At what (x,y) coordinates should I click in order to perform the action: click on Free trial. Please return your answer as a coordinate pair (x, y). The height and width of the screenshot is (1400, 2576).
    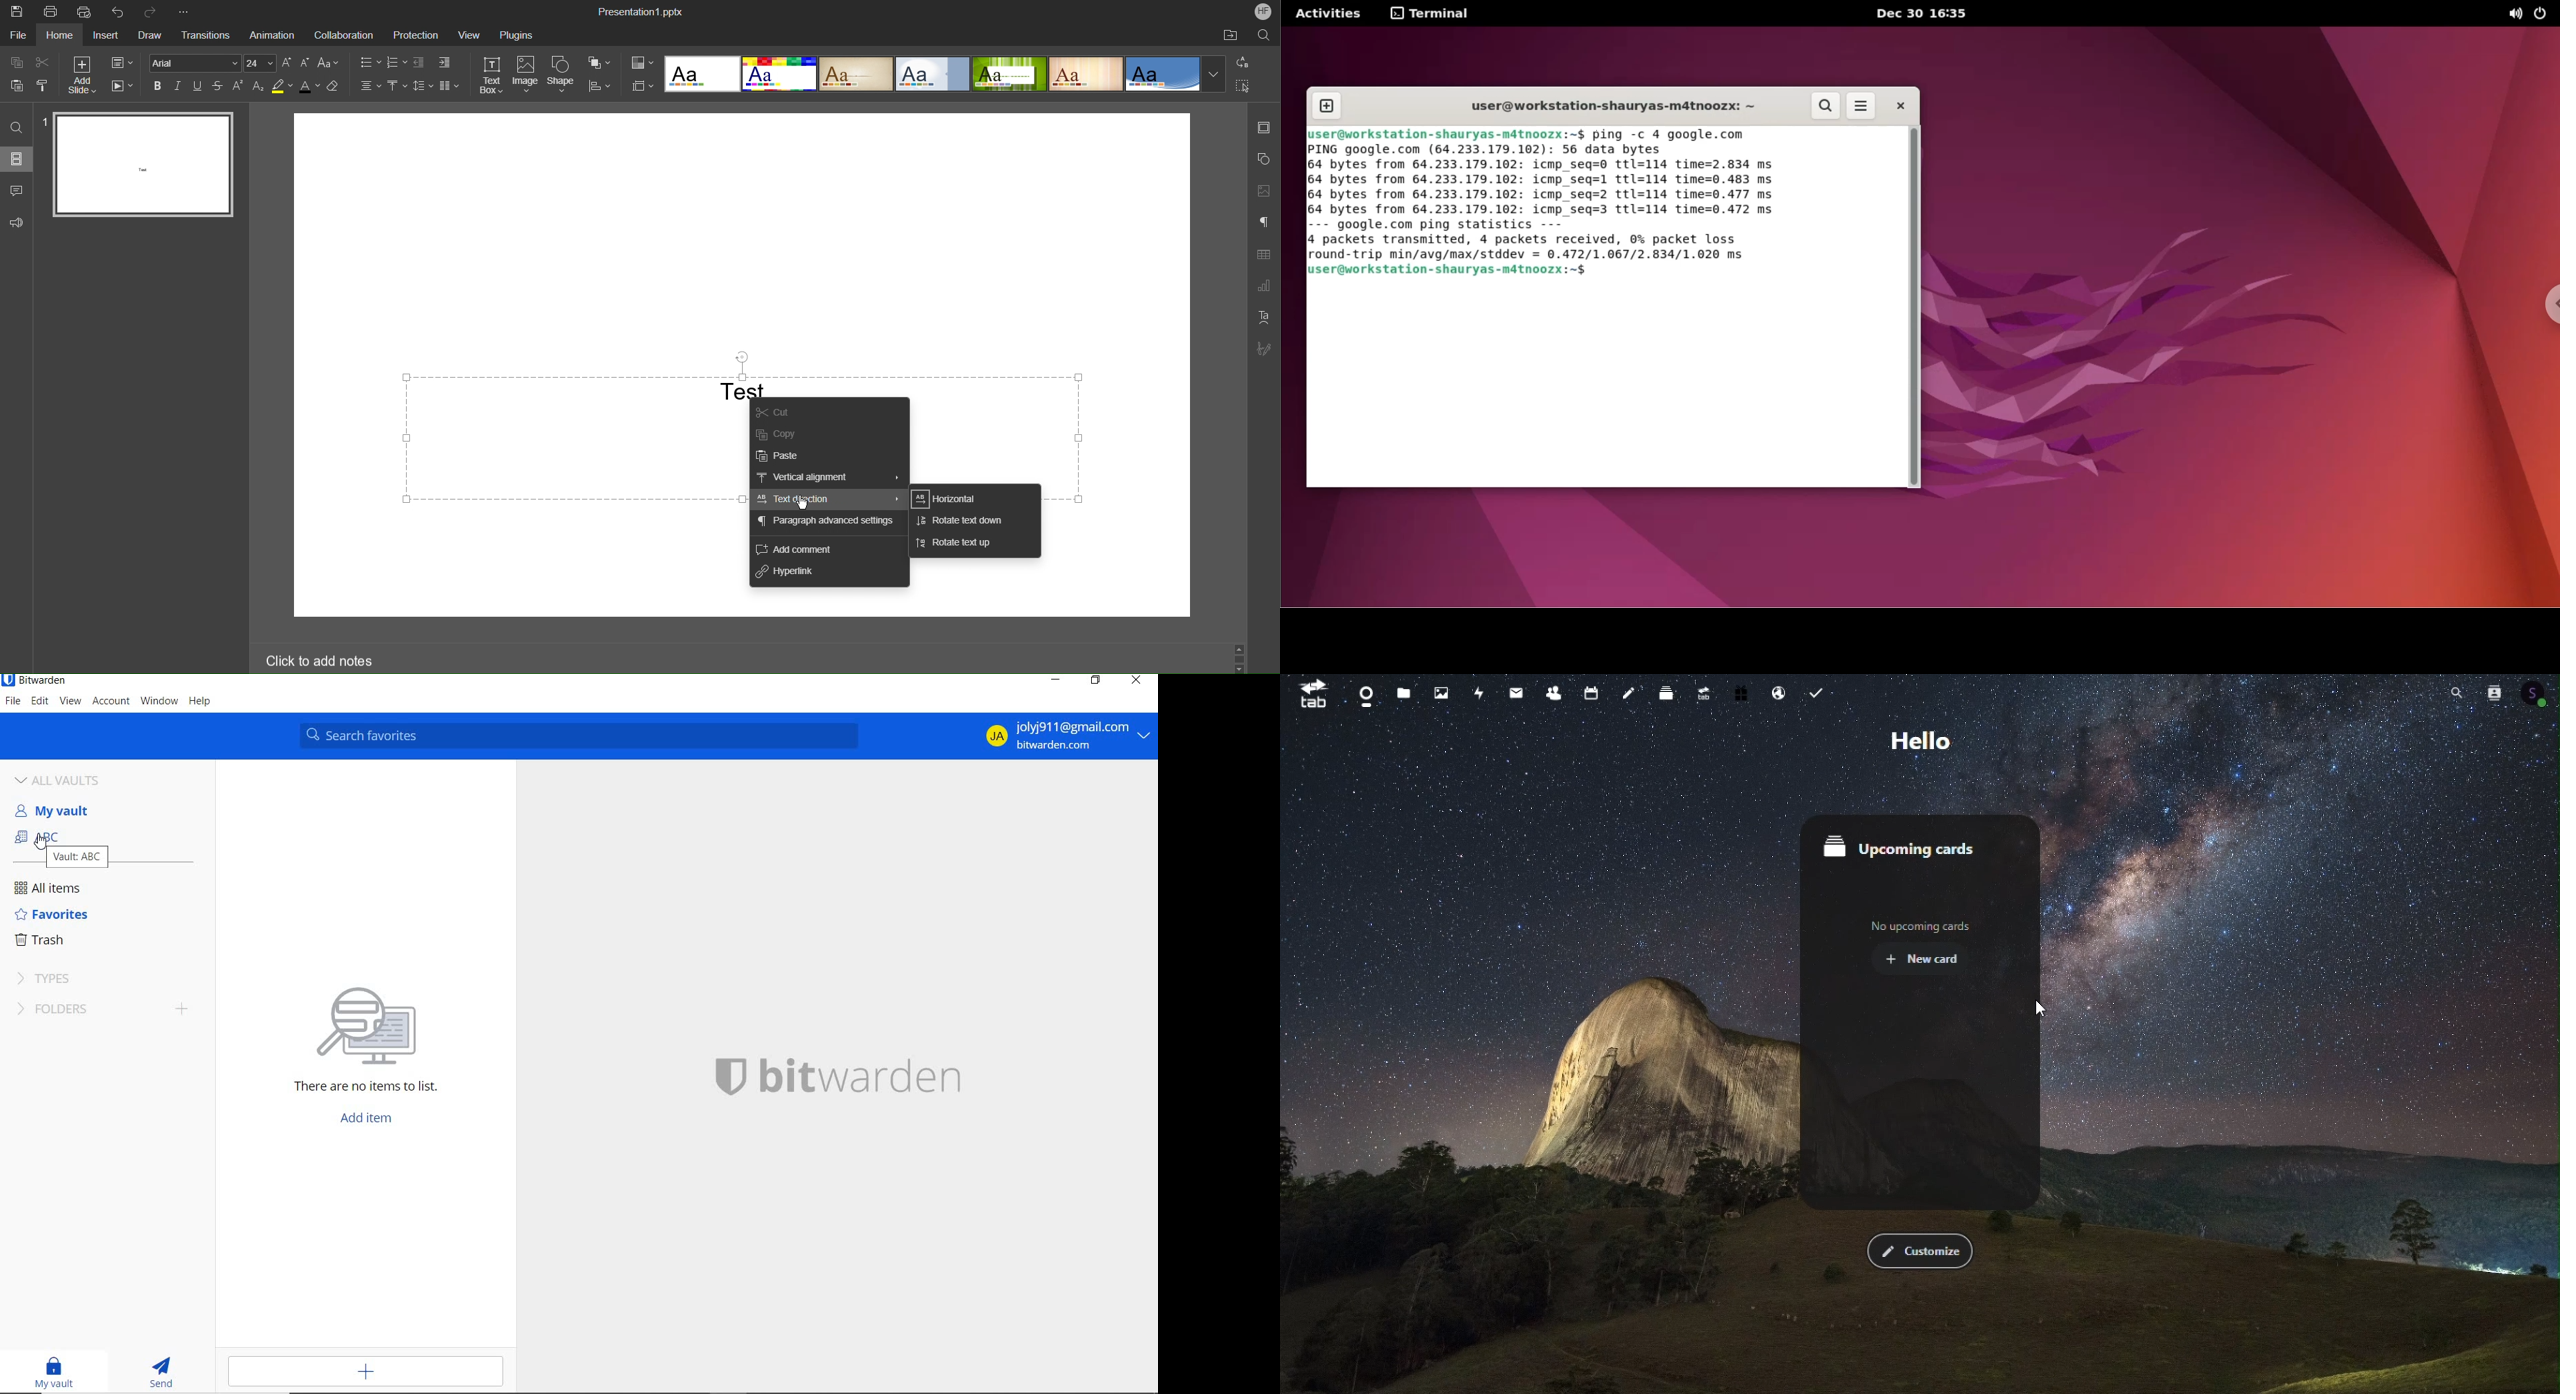
    Looking at the image, I should click on (1742, 690).